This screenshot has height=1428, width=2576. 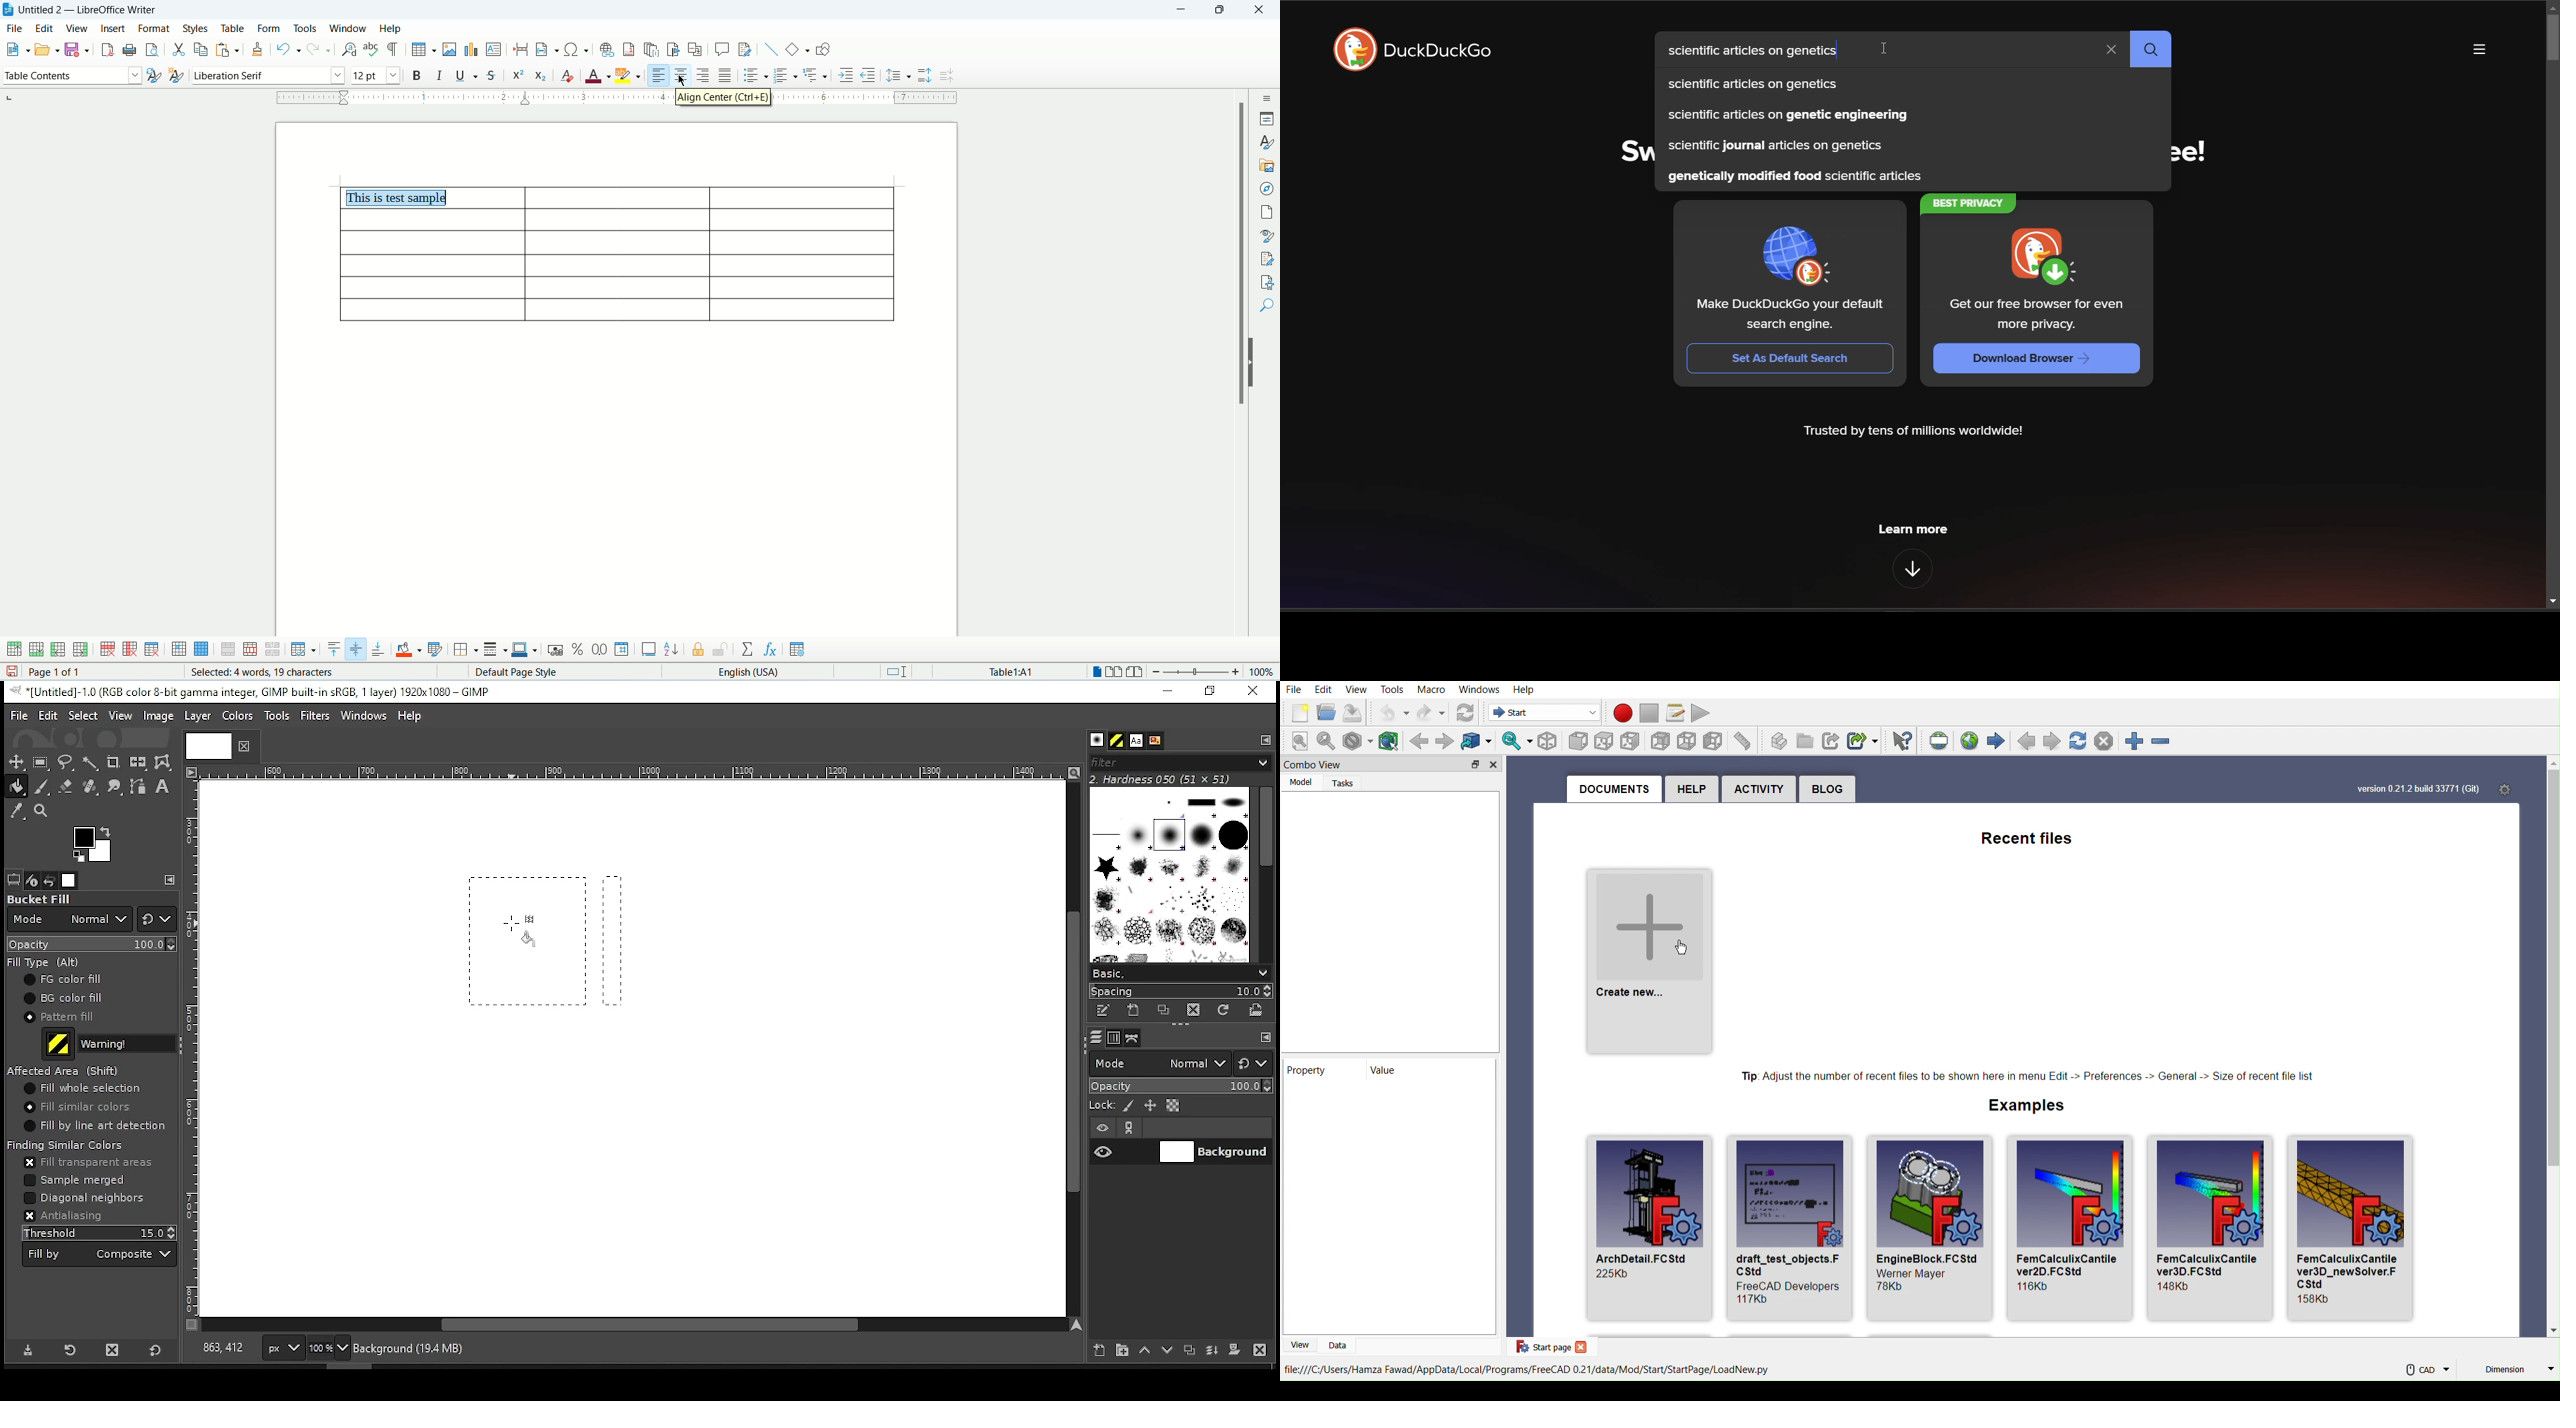 I want to click on document name, so click(x=94, y=9).